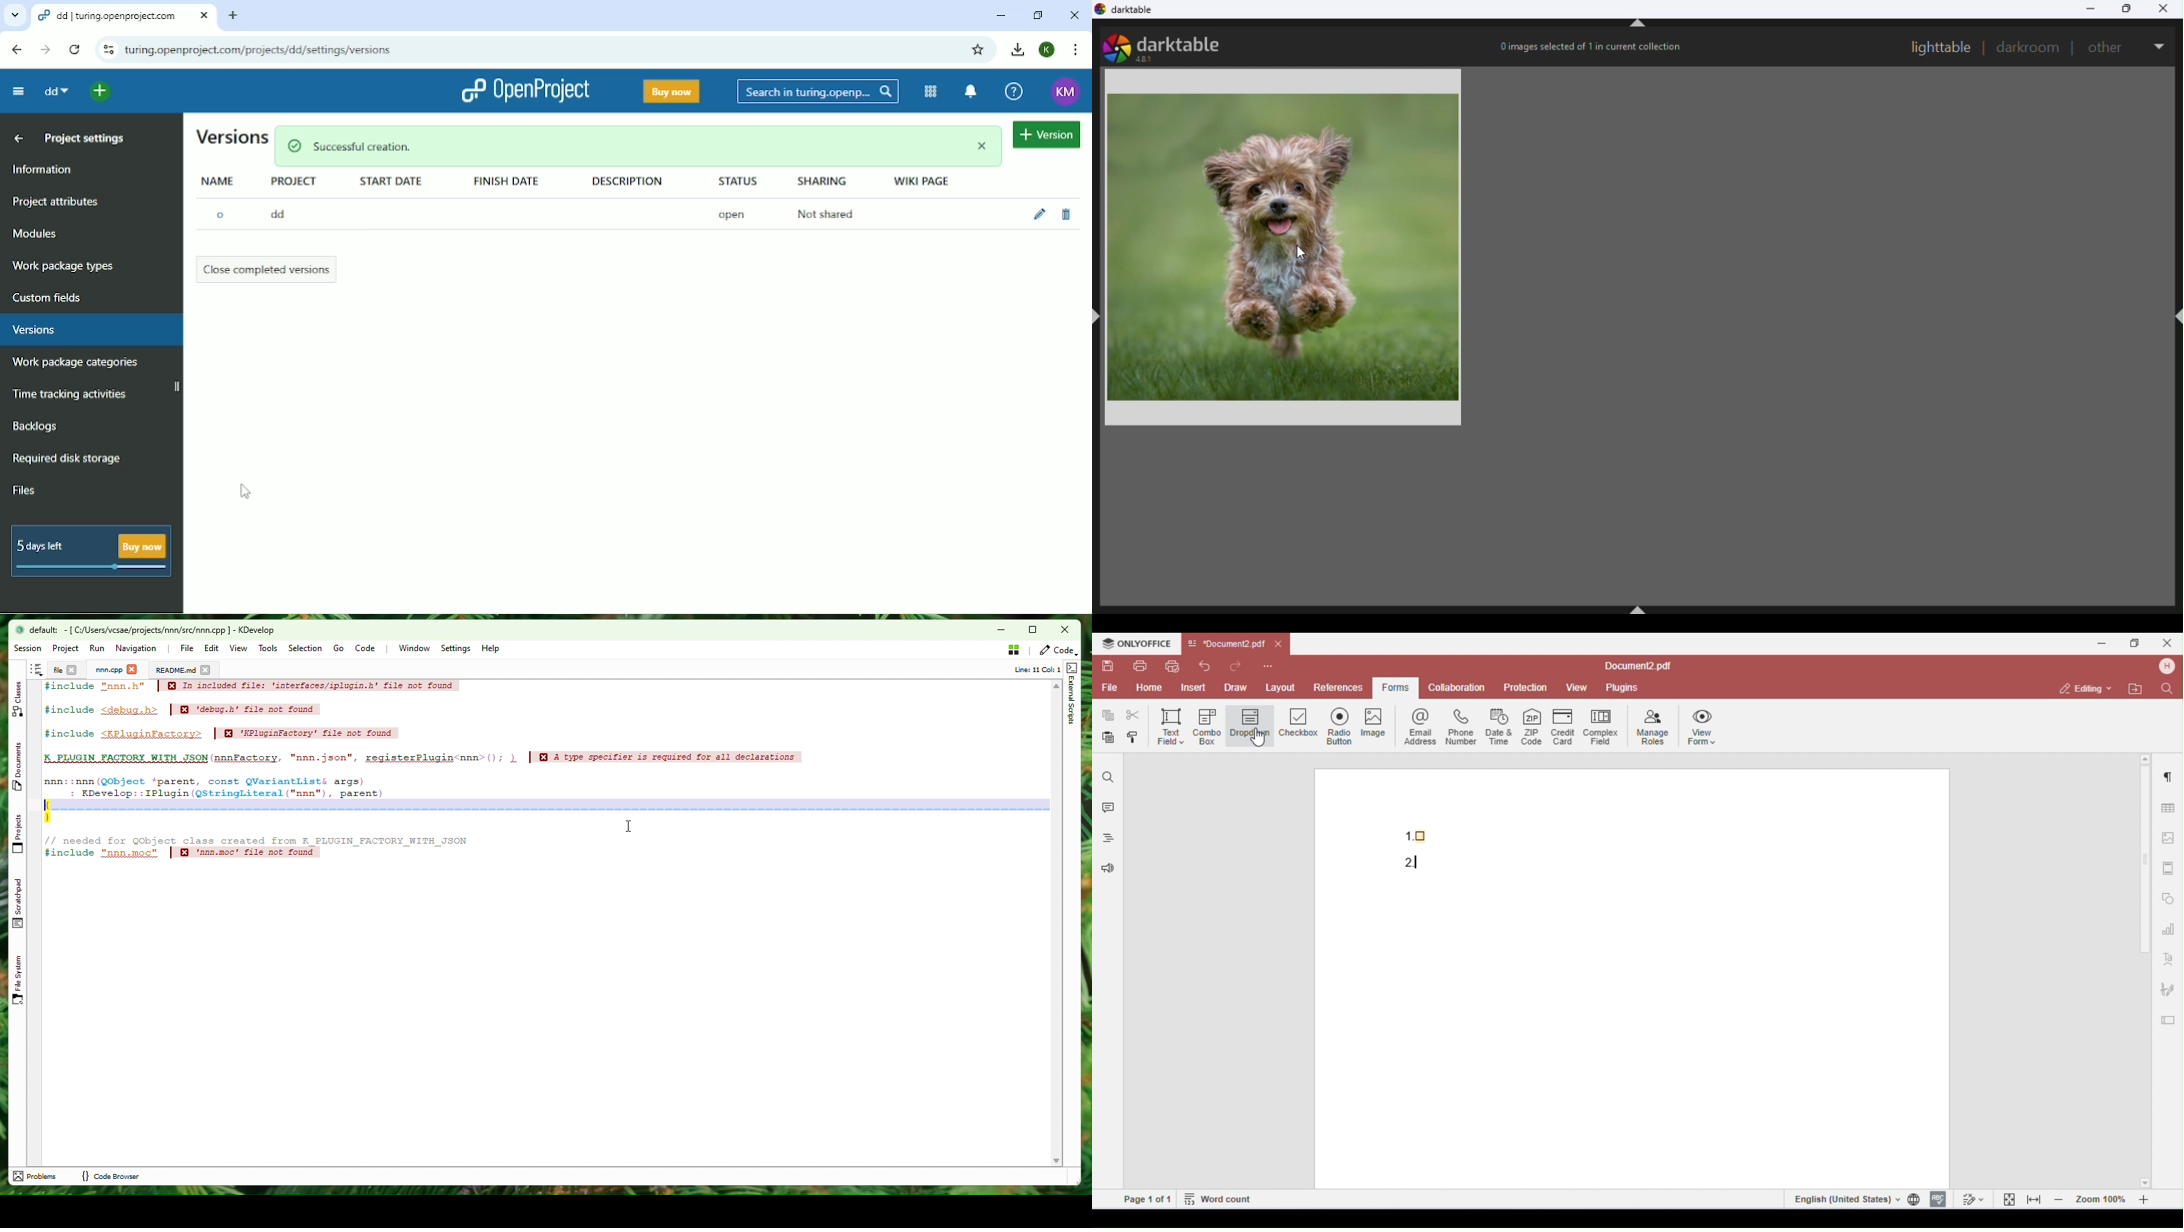 This screenshot has width=2184, height=1232. What do you see at coordinates (1133, 715) in the screenshot?
I see `cut` at bounding box center [1133, 715].